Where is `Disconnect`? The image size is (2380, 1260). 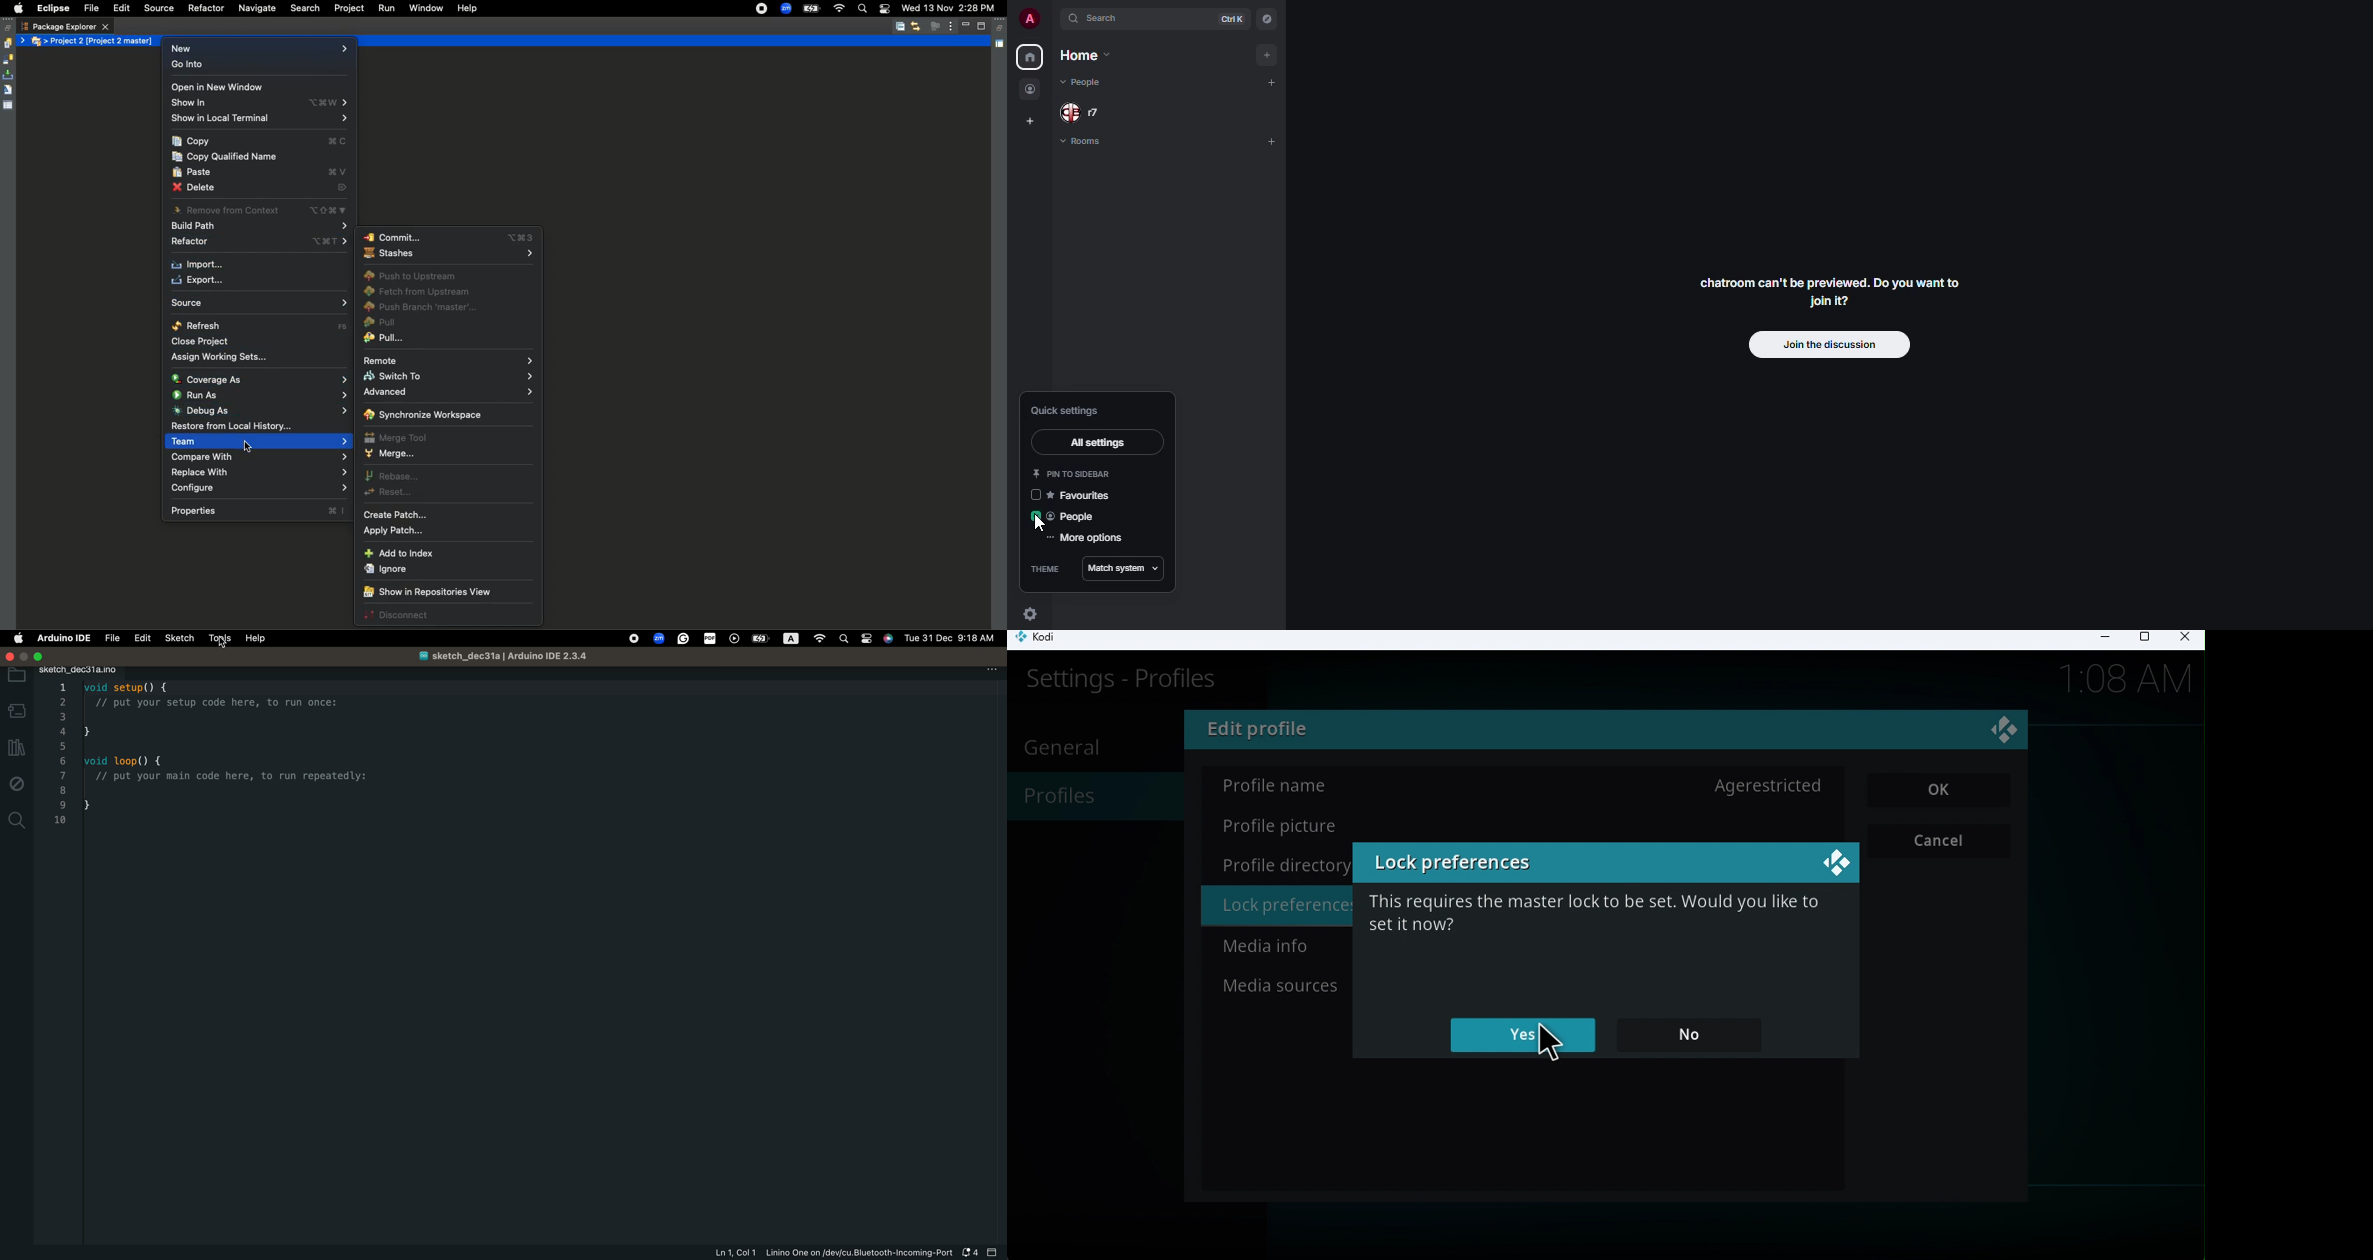
Disconnect is located at coordinates (396, 617).